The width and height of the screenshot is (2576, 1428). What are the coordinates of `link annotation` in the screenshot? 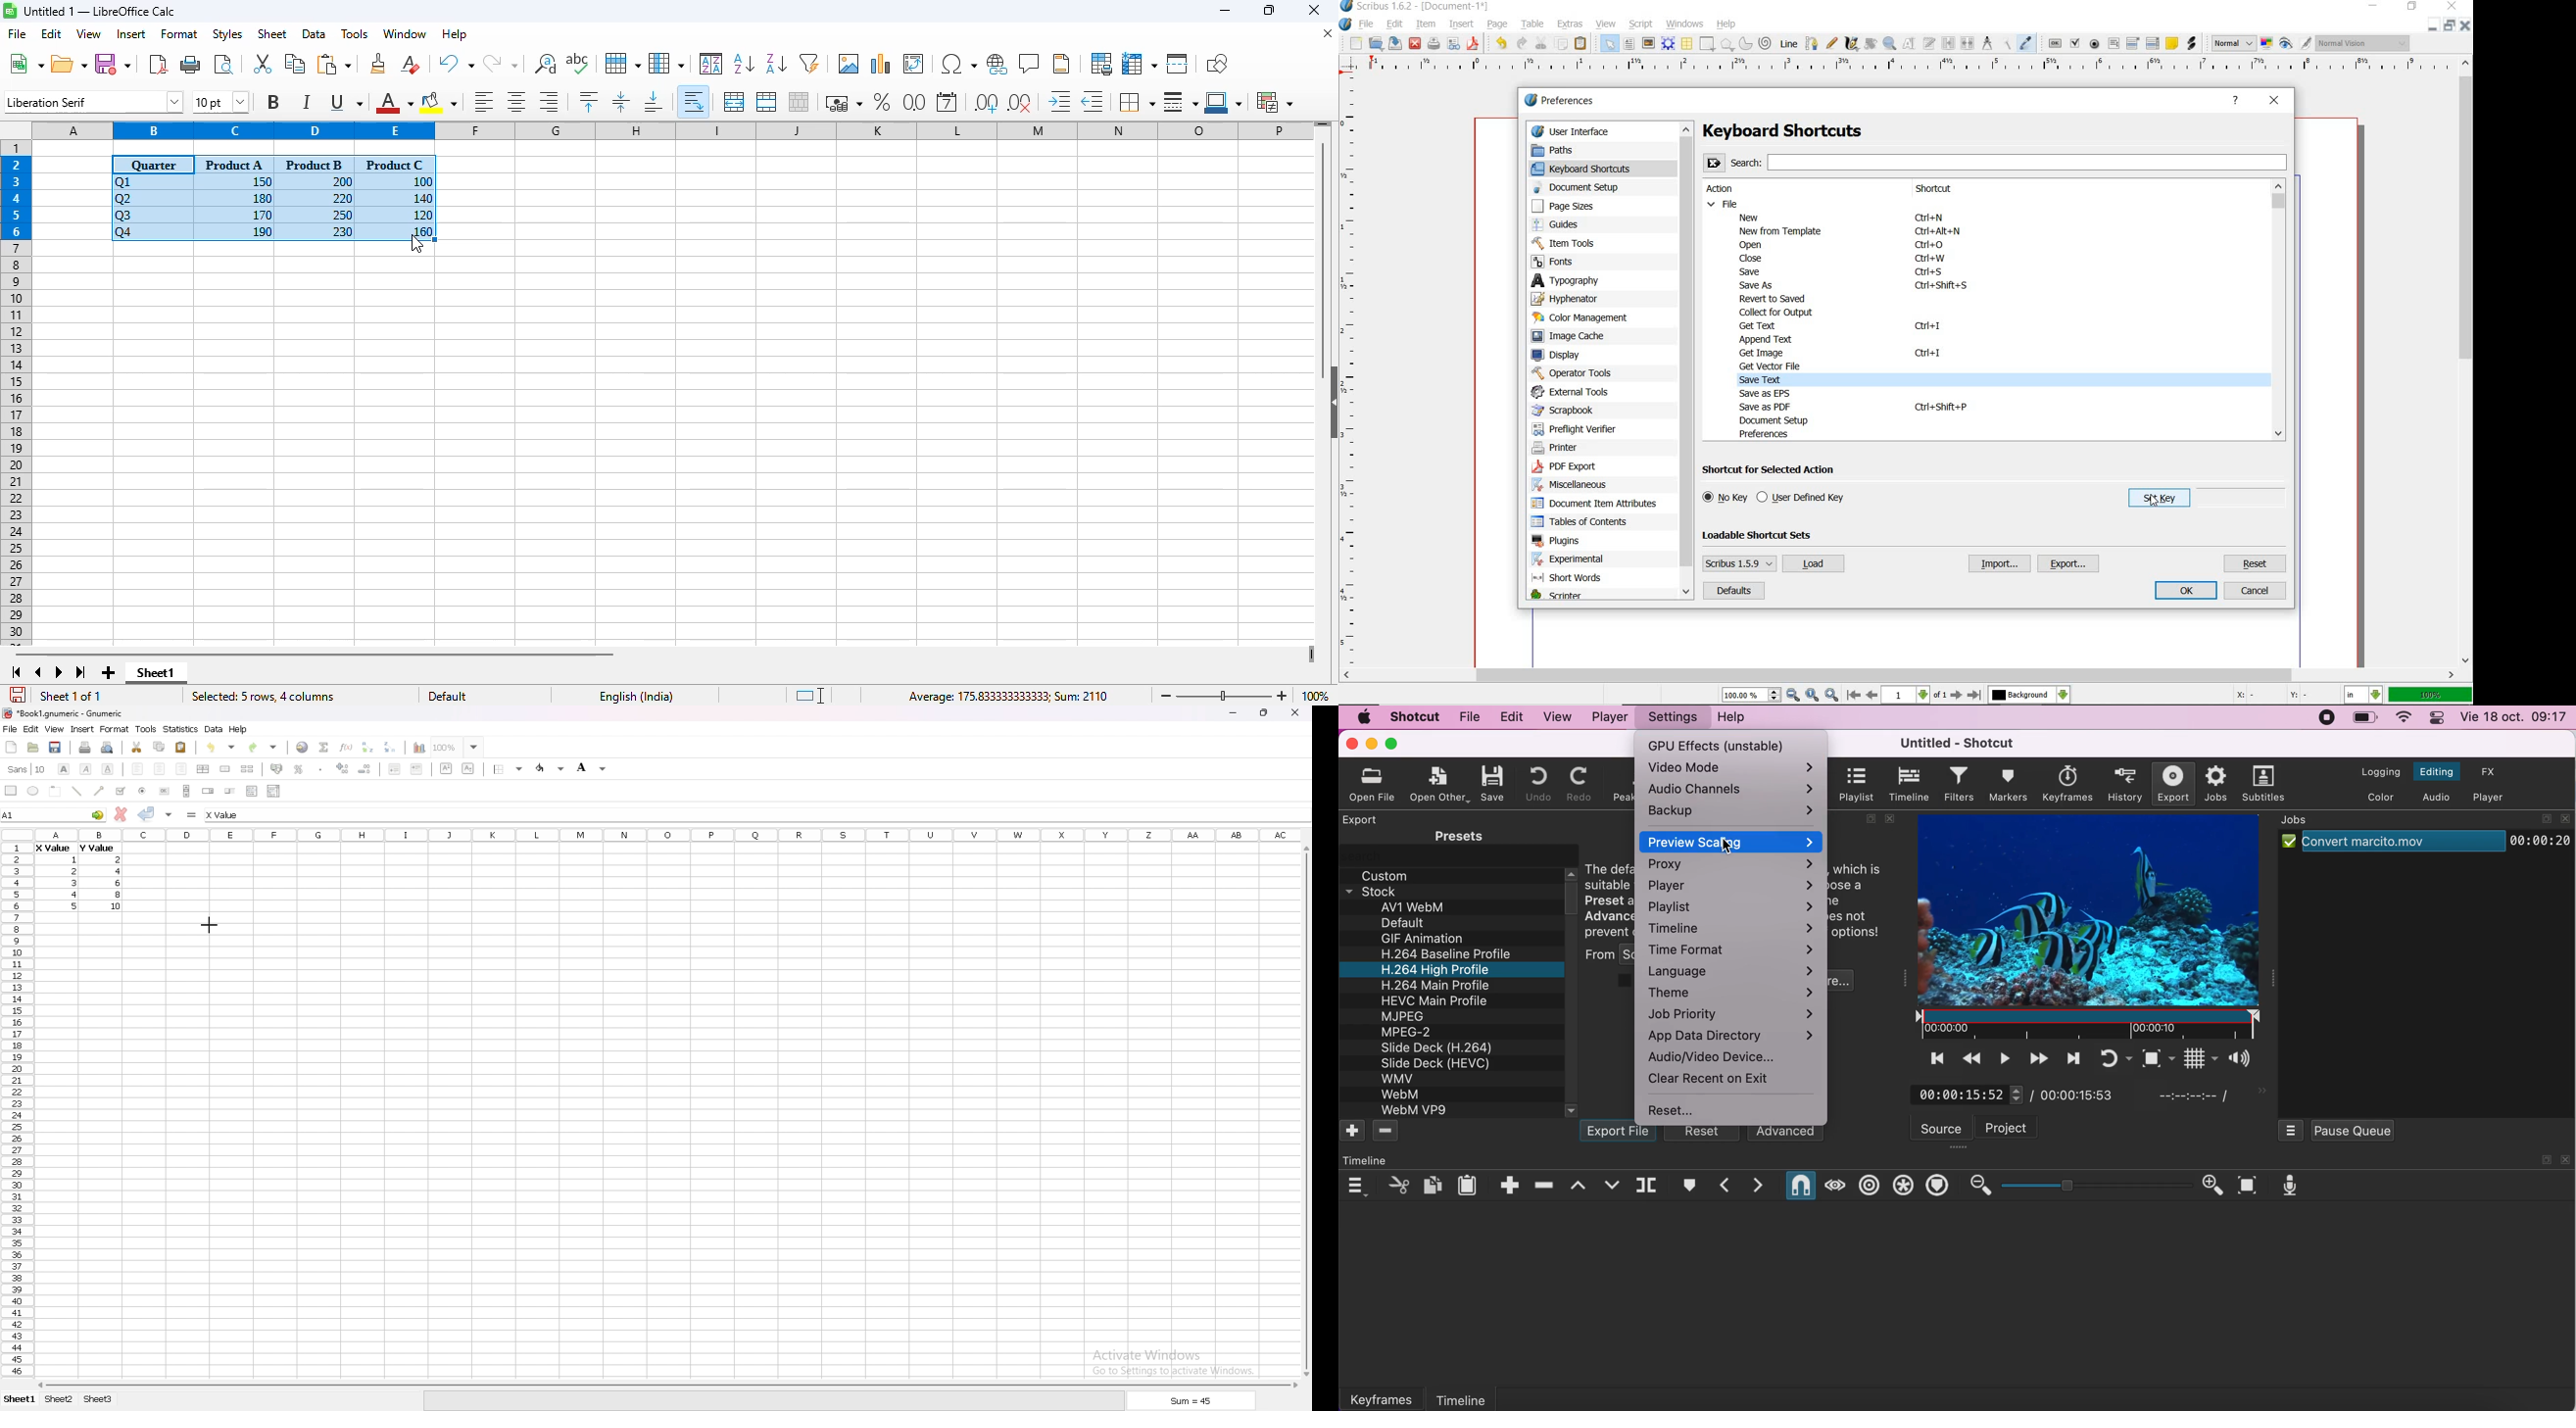 It's located at (2192, 43).